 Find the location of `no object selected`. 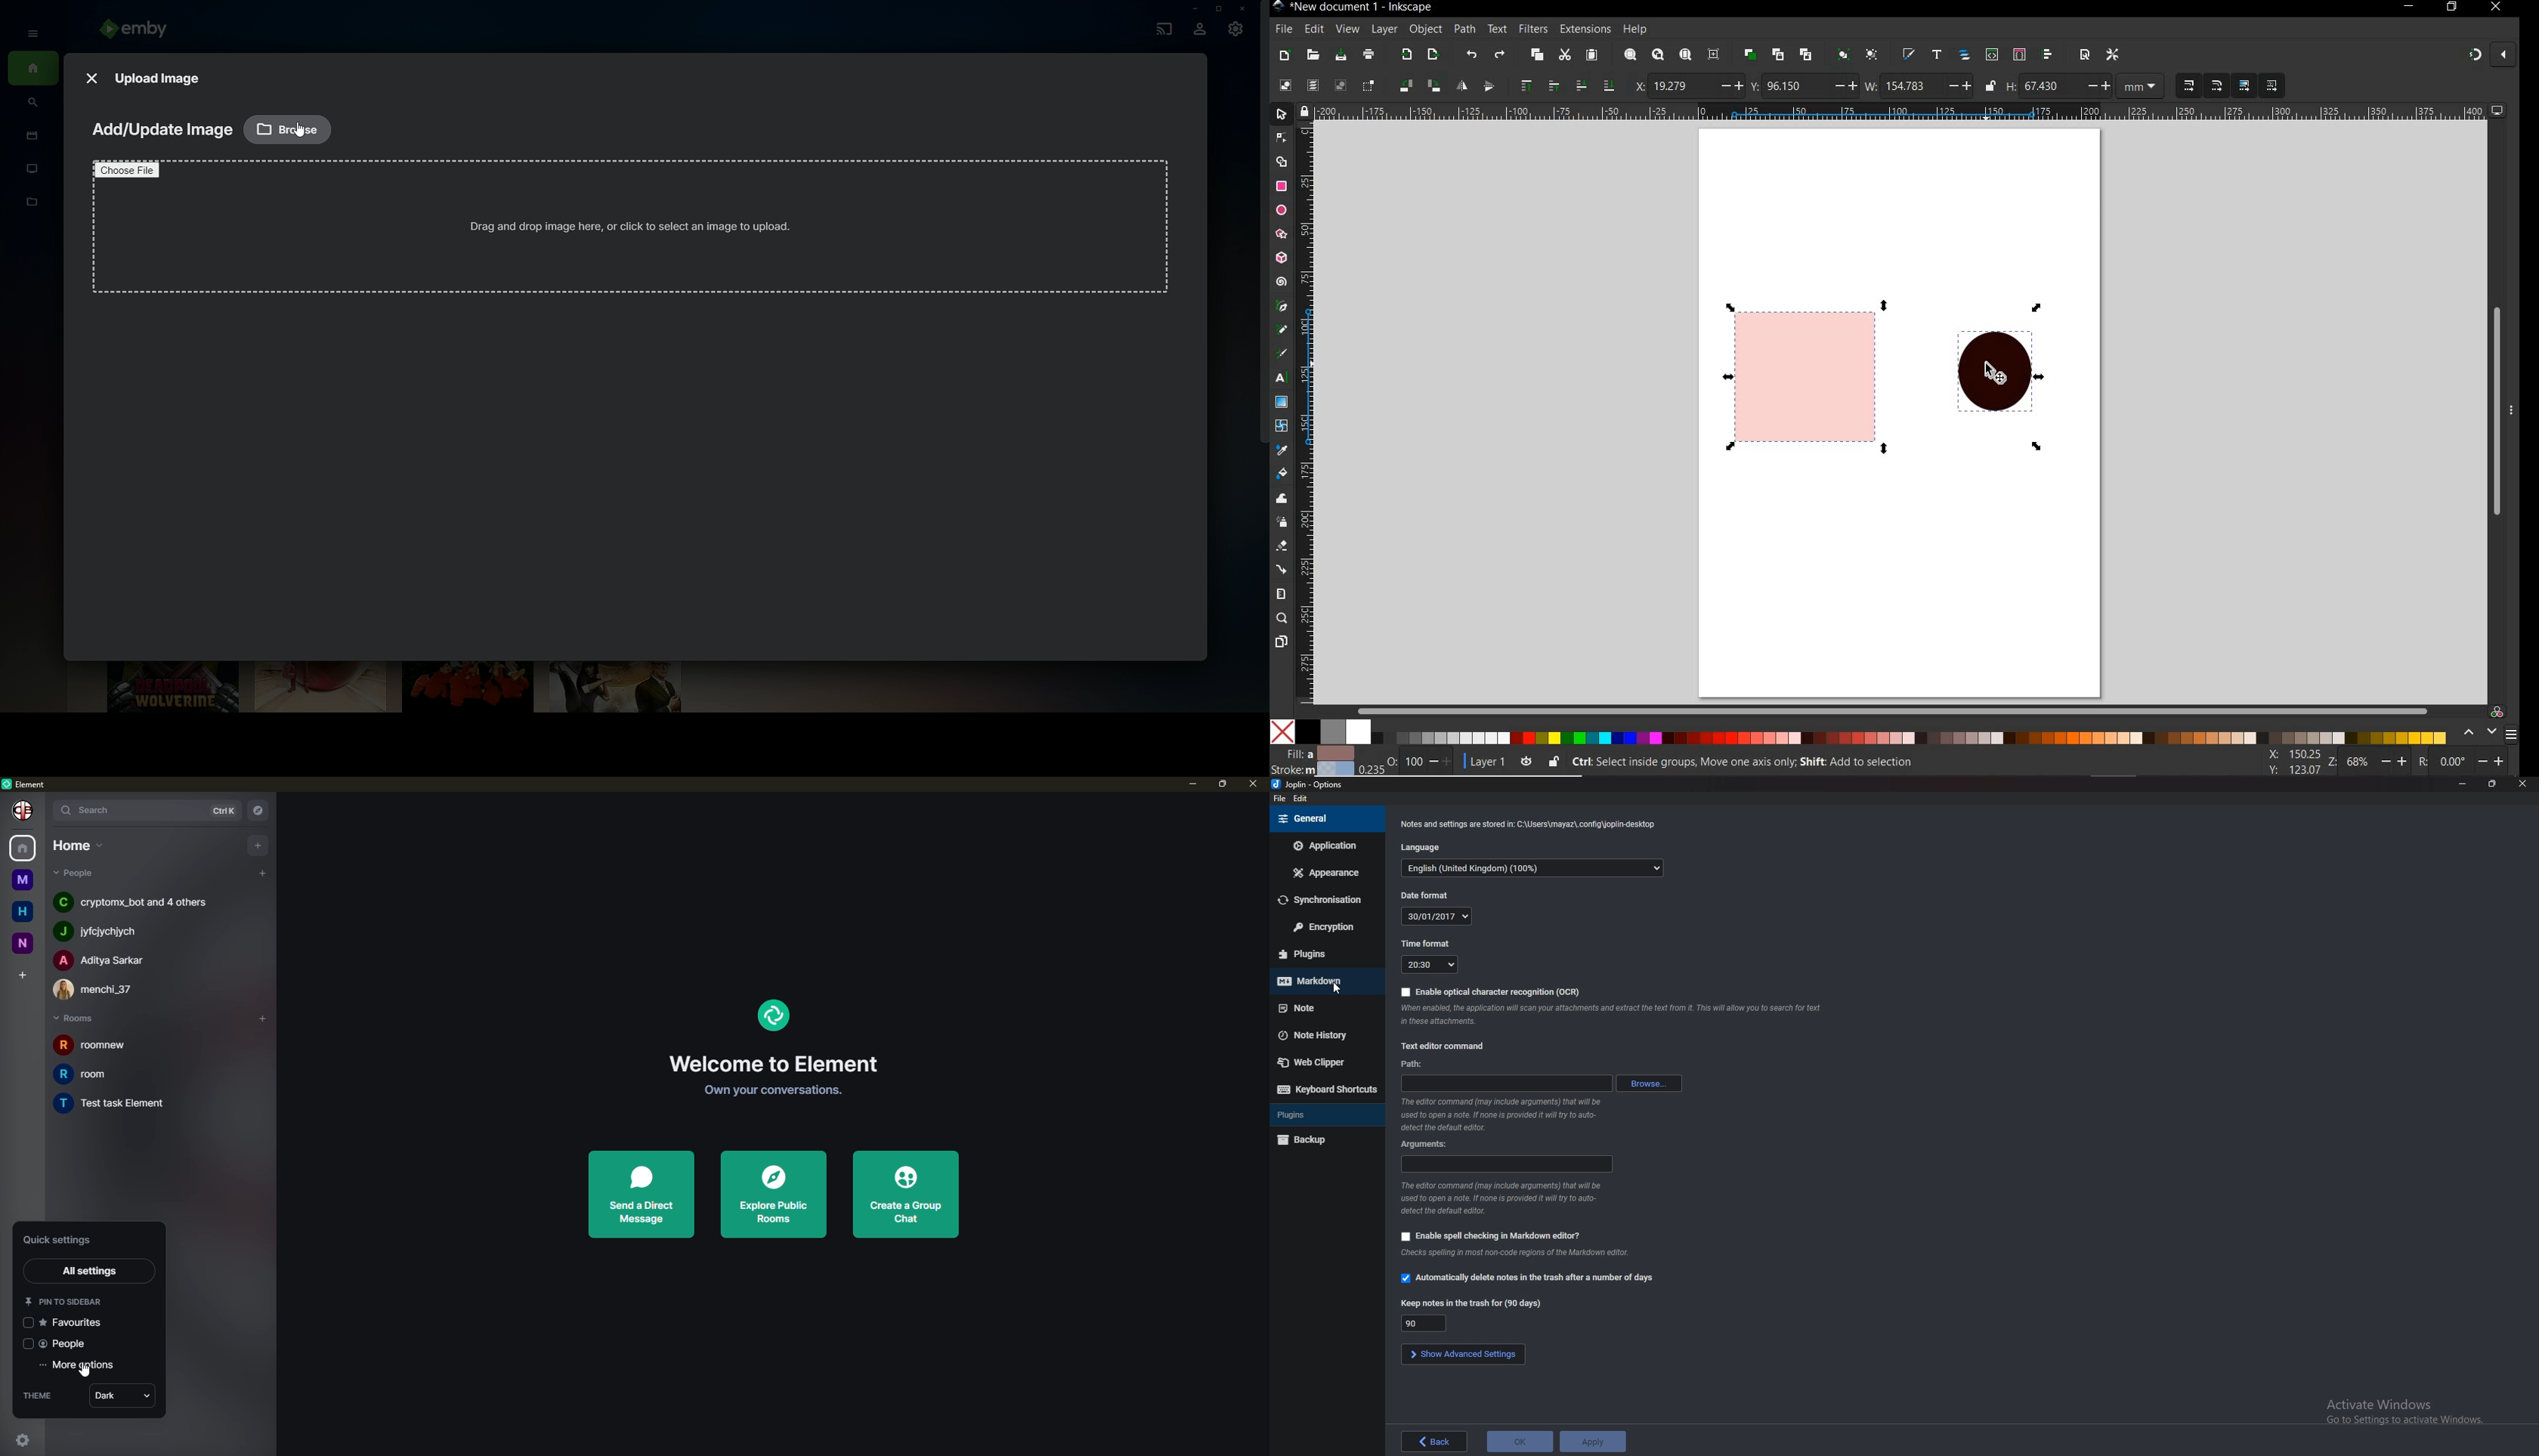

no object selected is located at coordinates (1877, 764).